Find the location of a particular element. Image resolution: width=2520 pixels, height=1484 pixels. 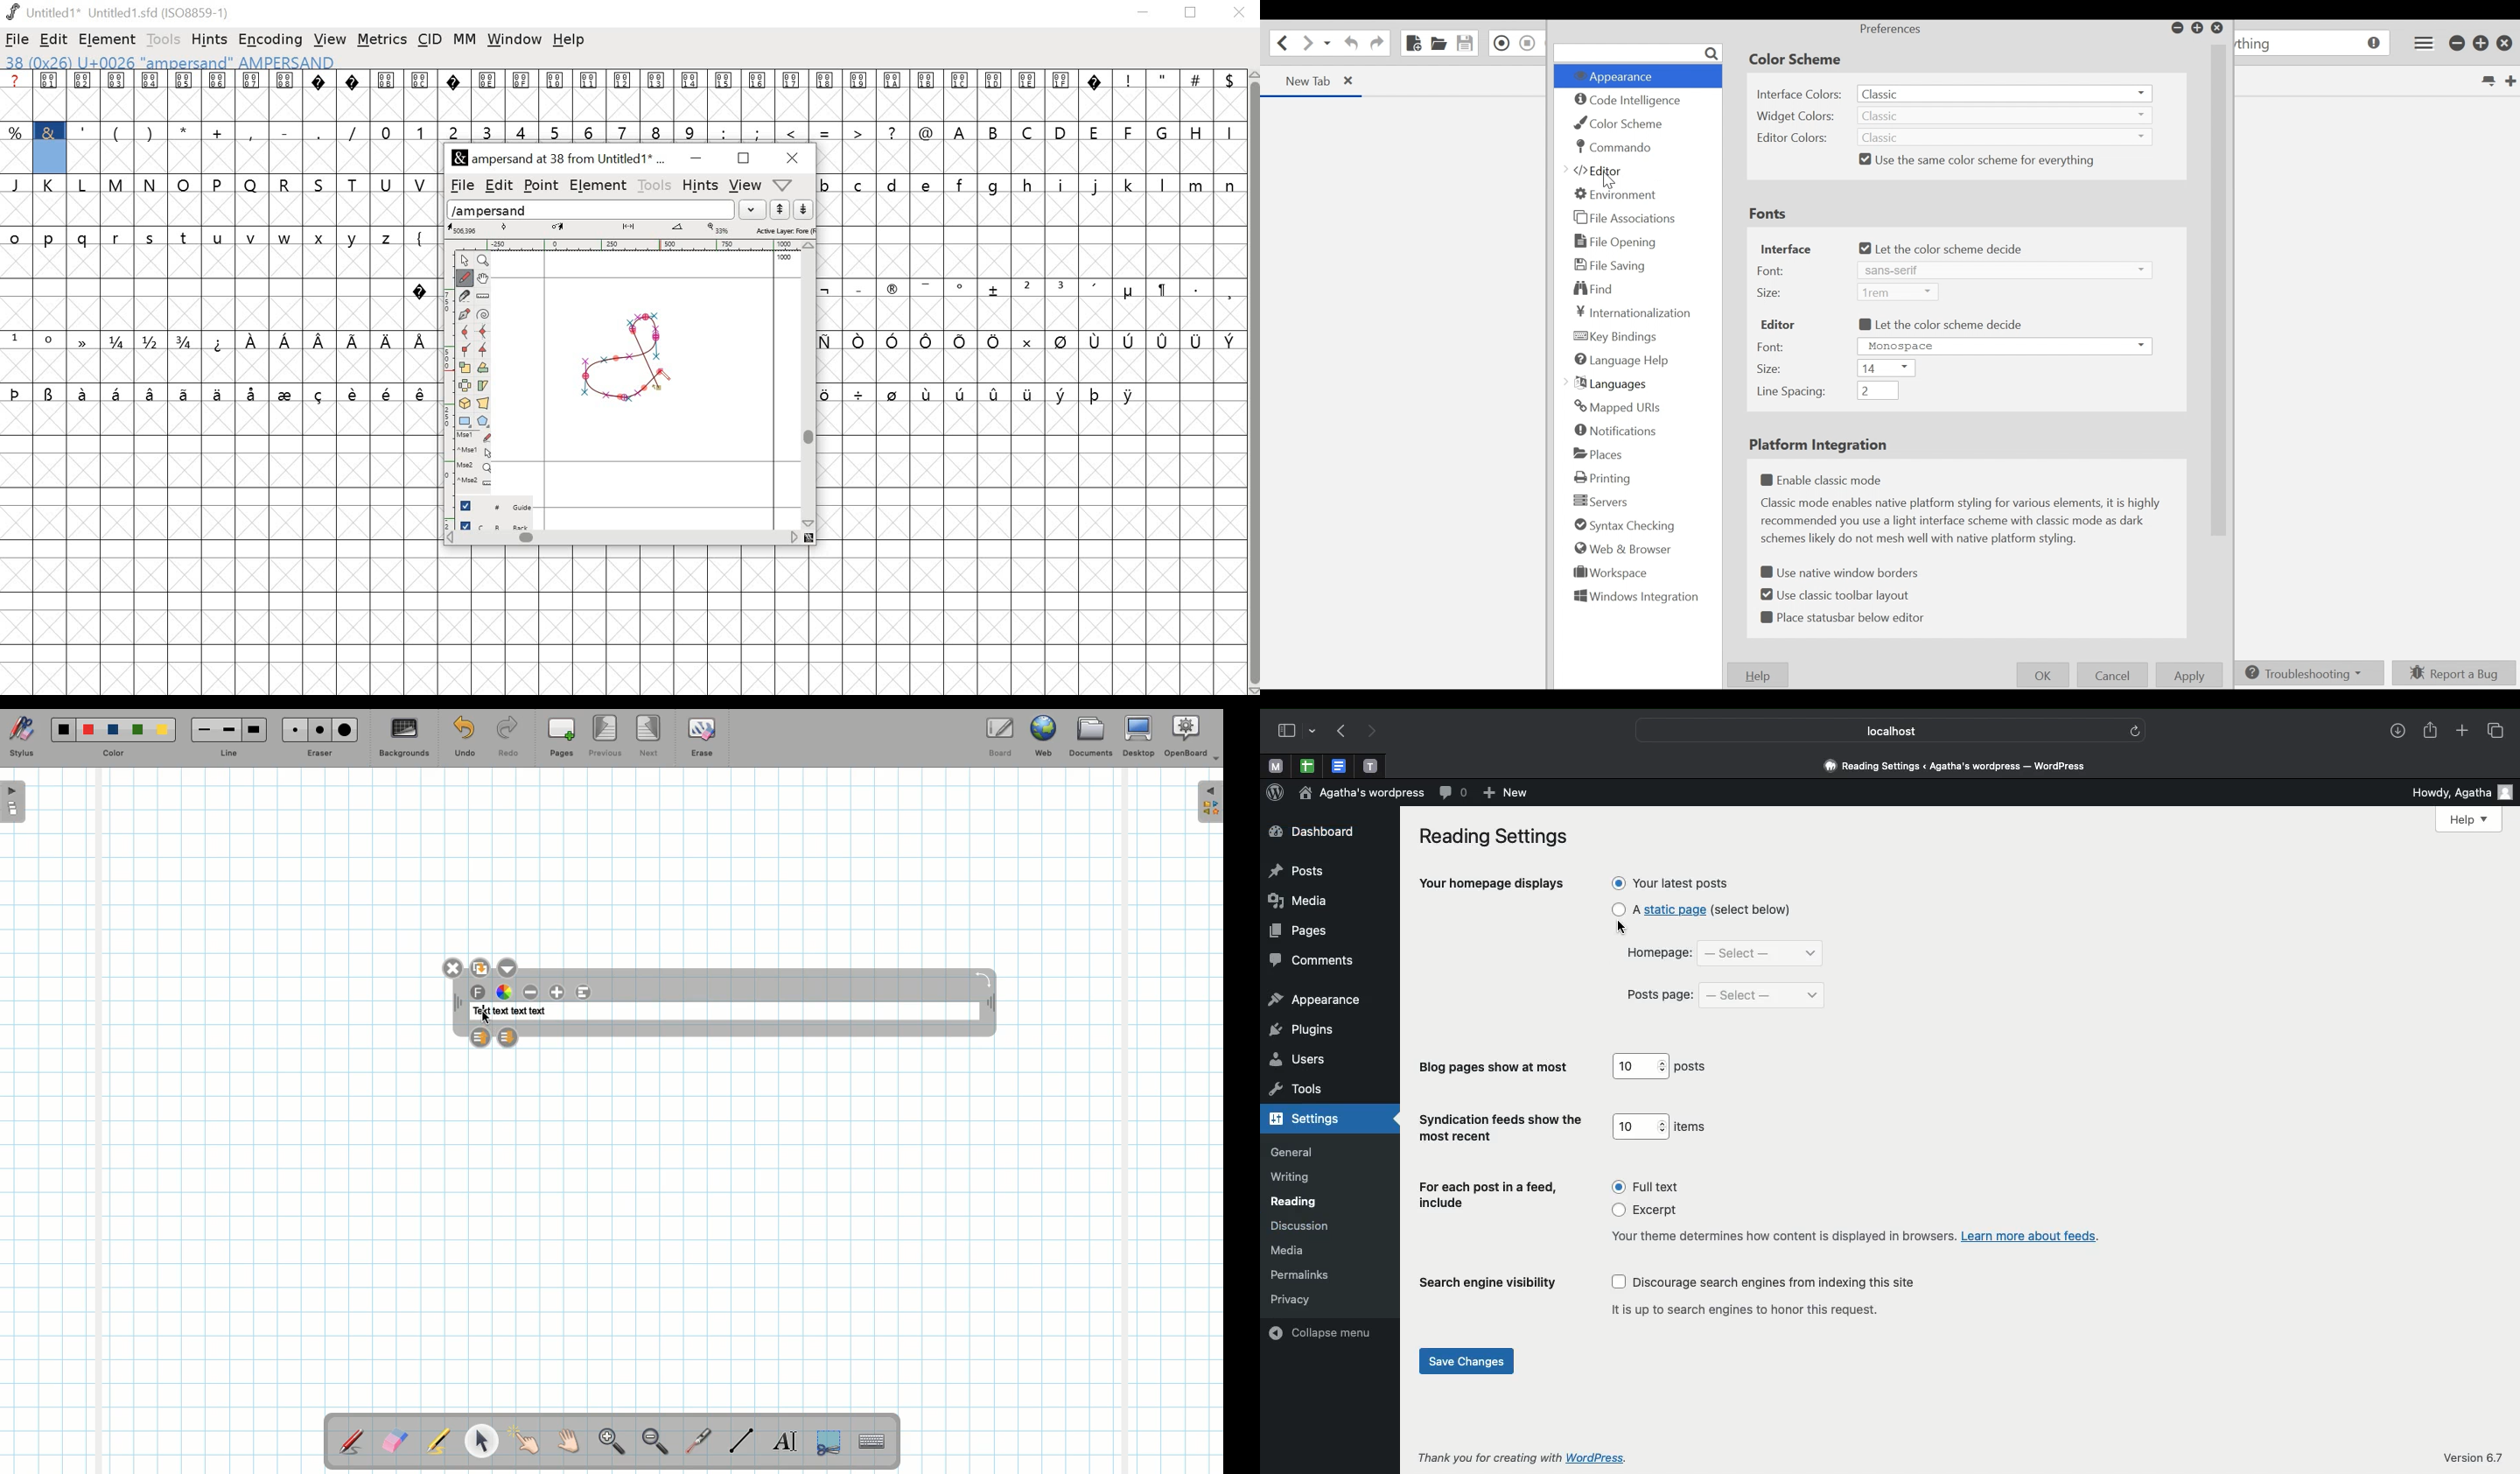

zoom level is located at coordinates (720, 229).